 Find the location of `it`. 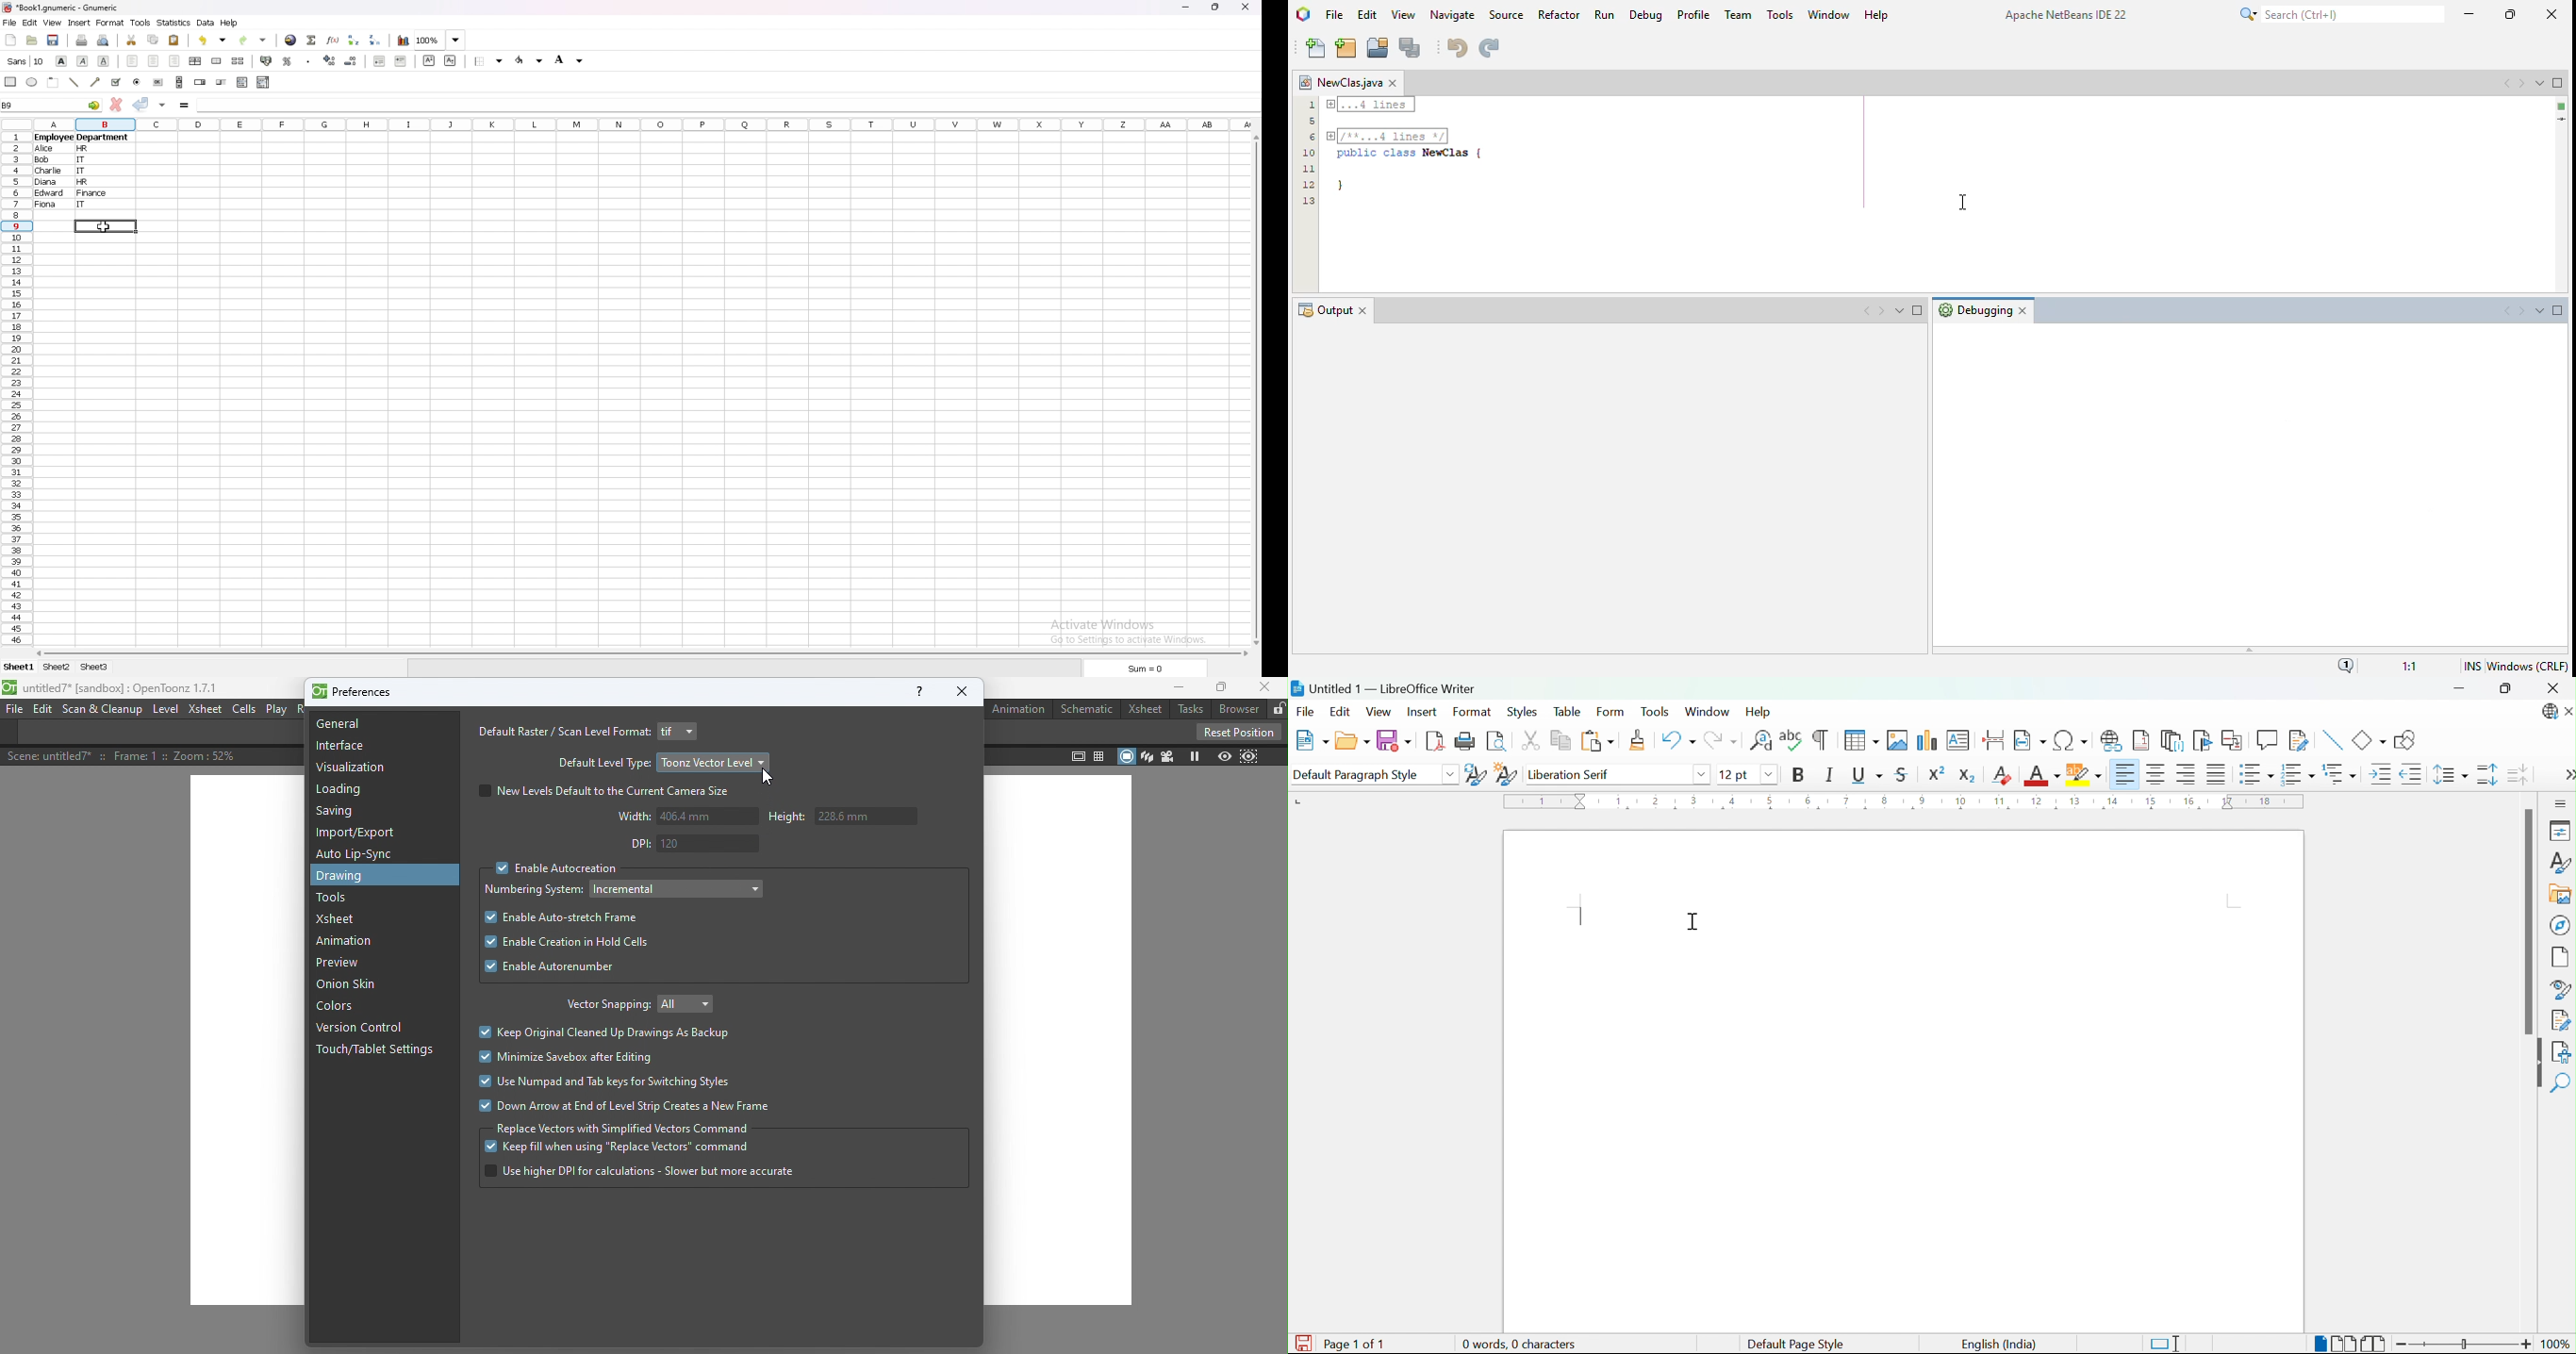

it is located at coordinates (83, 205).